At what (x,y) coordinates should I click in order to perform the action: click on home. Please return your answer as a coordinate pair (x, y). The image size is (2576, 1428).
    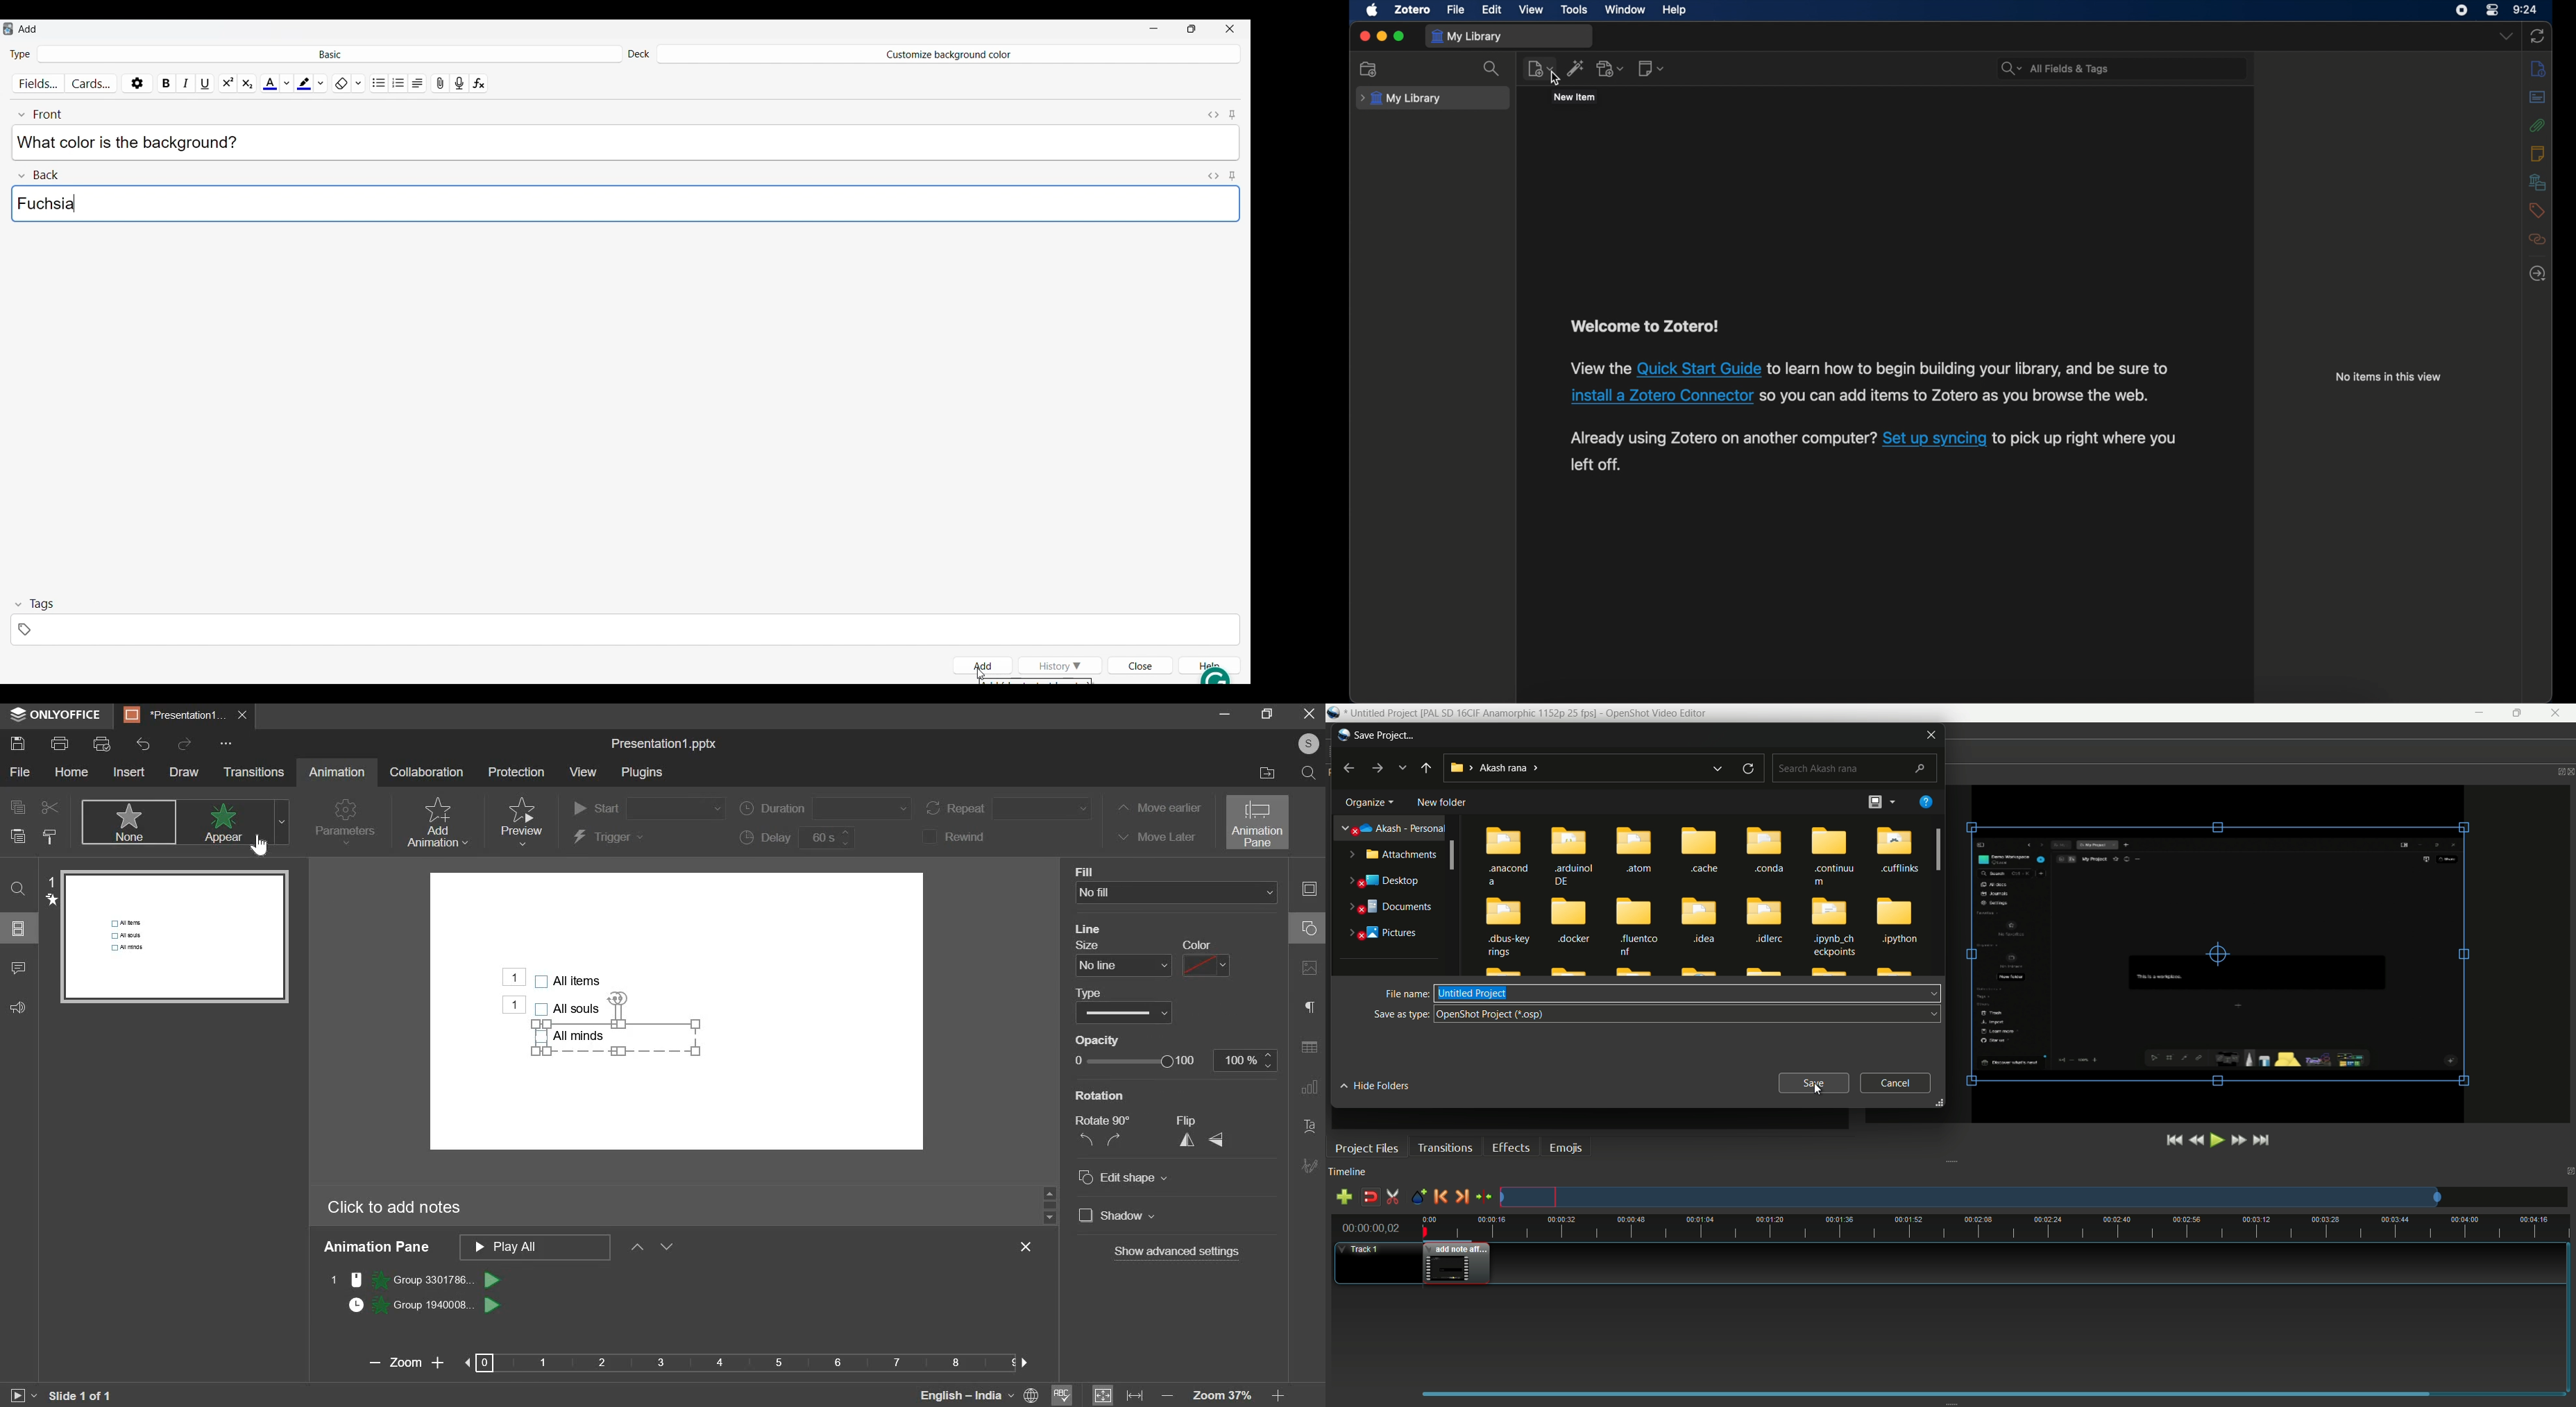
    Looking at the image, I should click on (71, 772).